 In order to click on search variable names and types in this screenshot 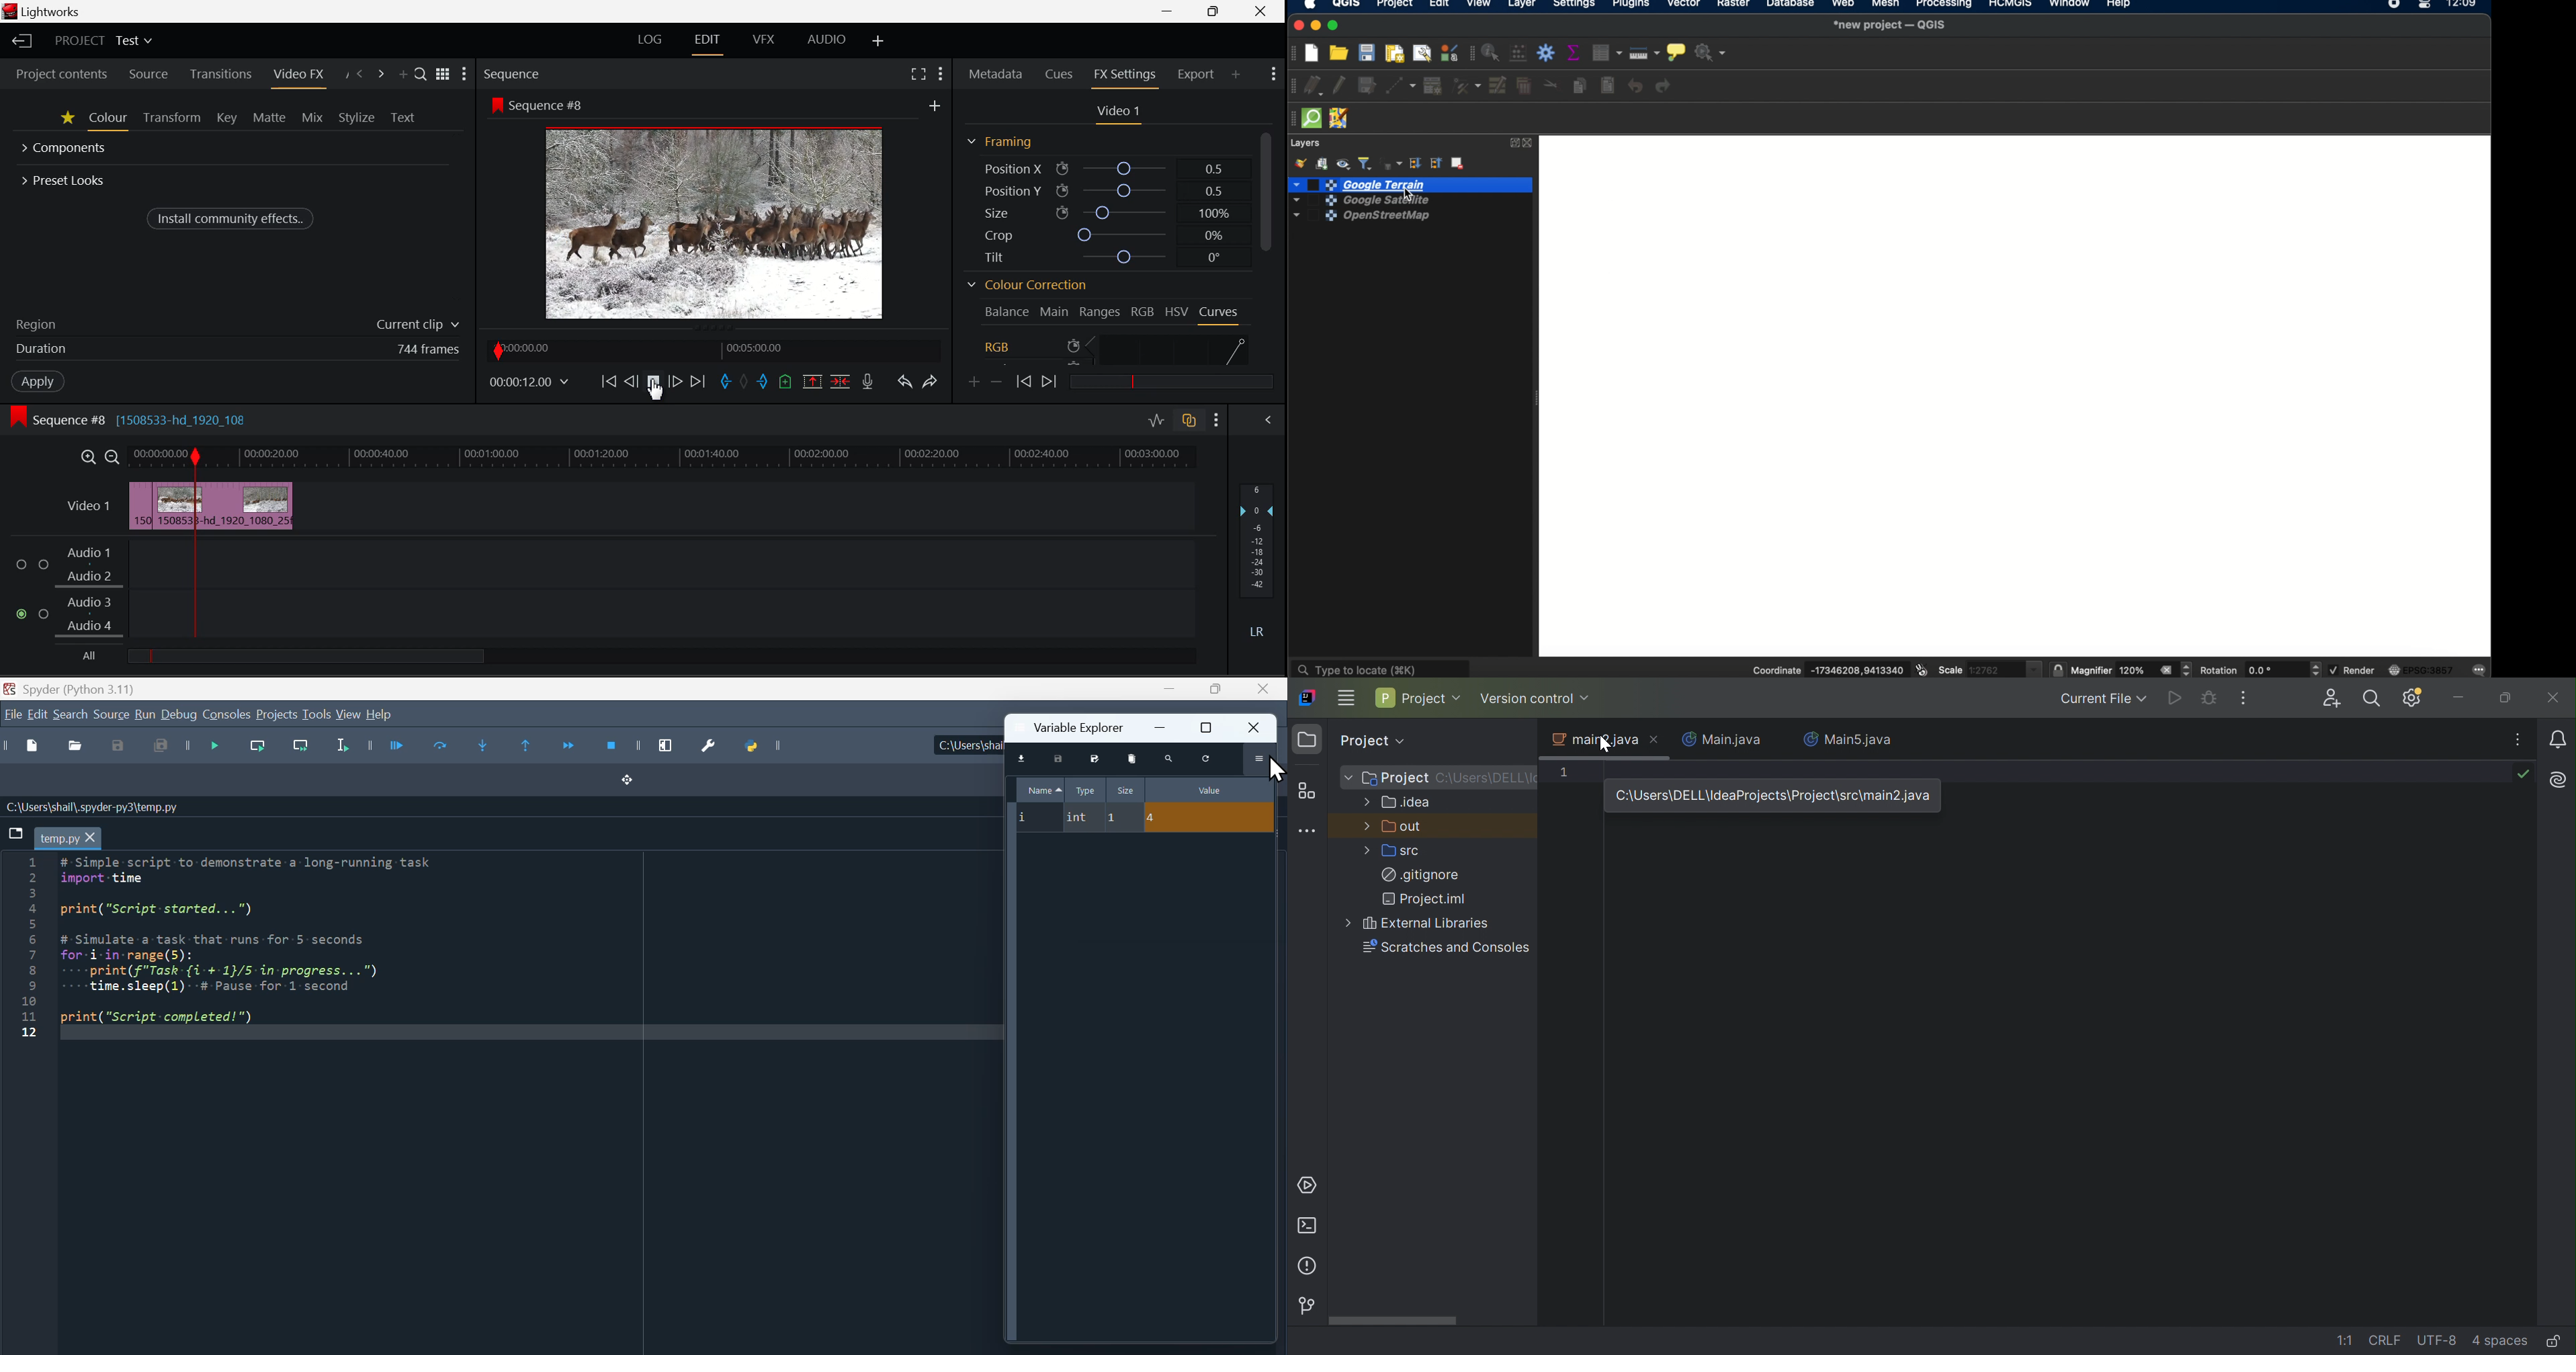, I will do `click(1171, 757)`.